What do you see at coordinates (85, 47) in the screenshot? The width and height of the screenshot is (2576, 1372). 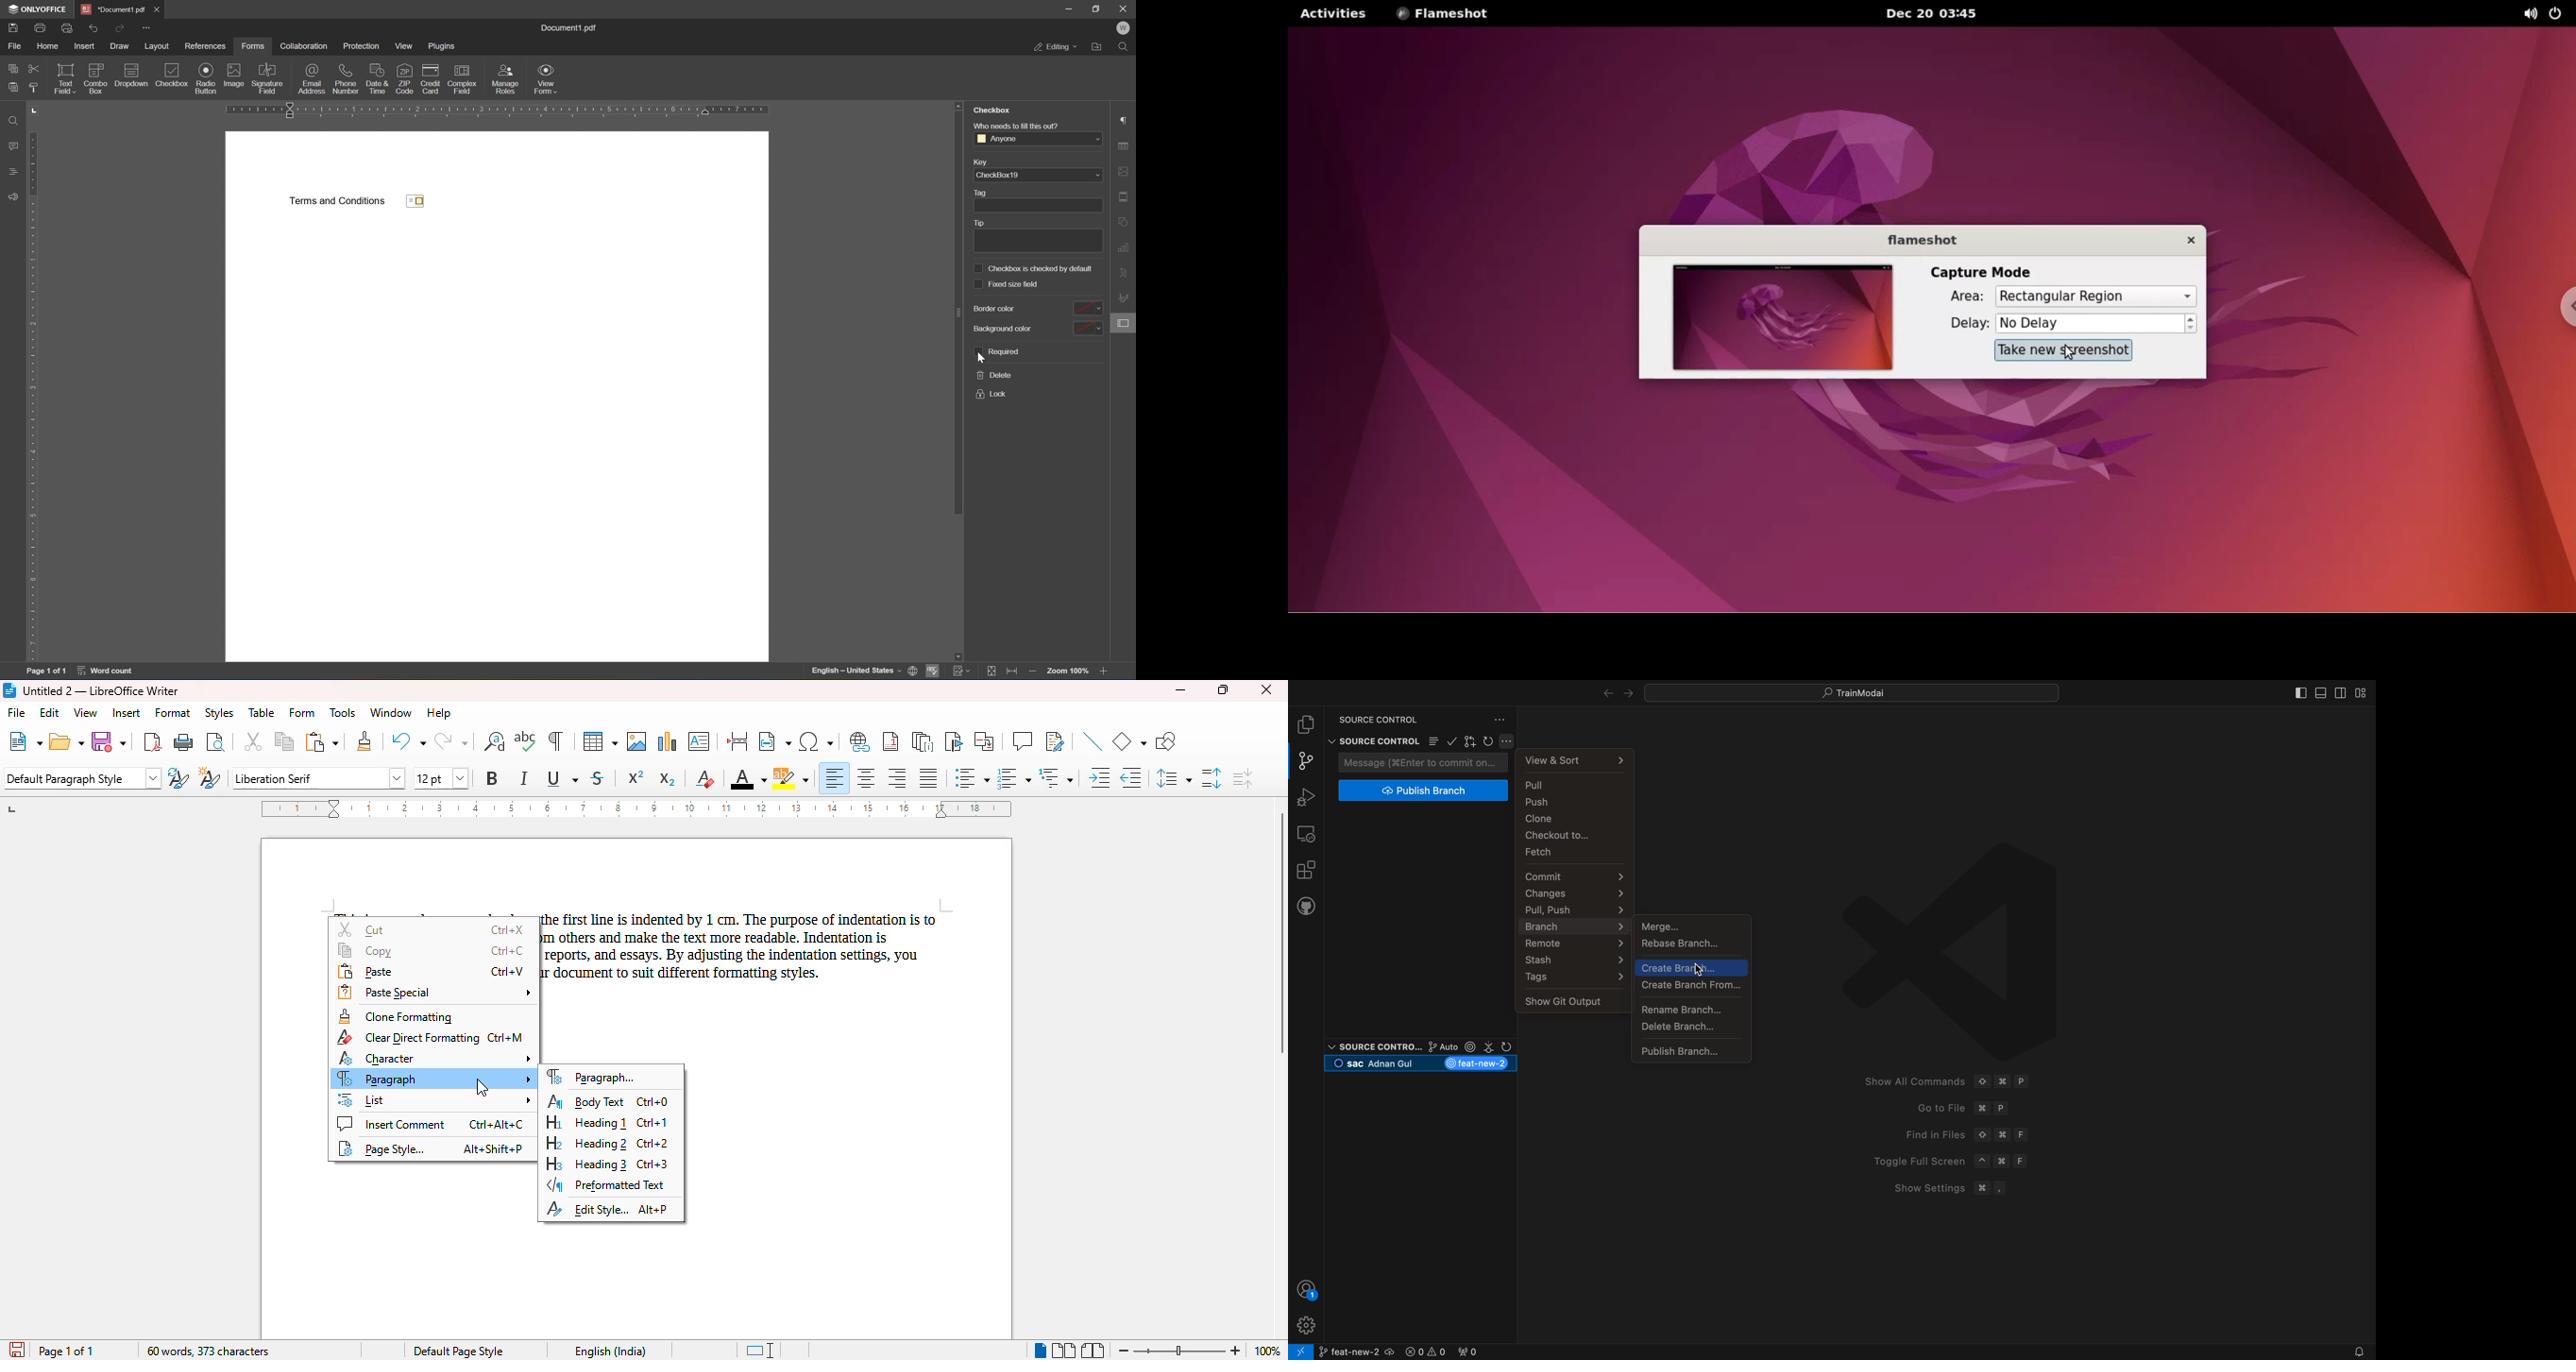 I see `insert` at bounding box center [85, 47].